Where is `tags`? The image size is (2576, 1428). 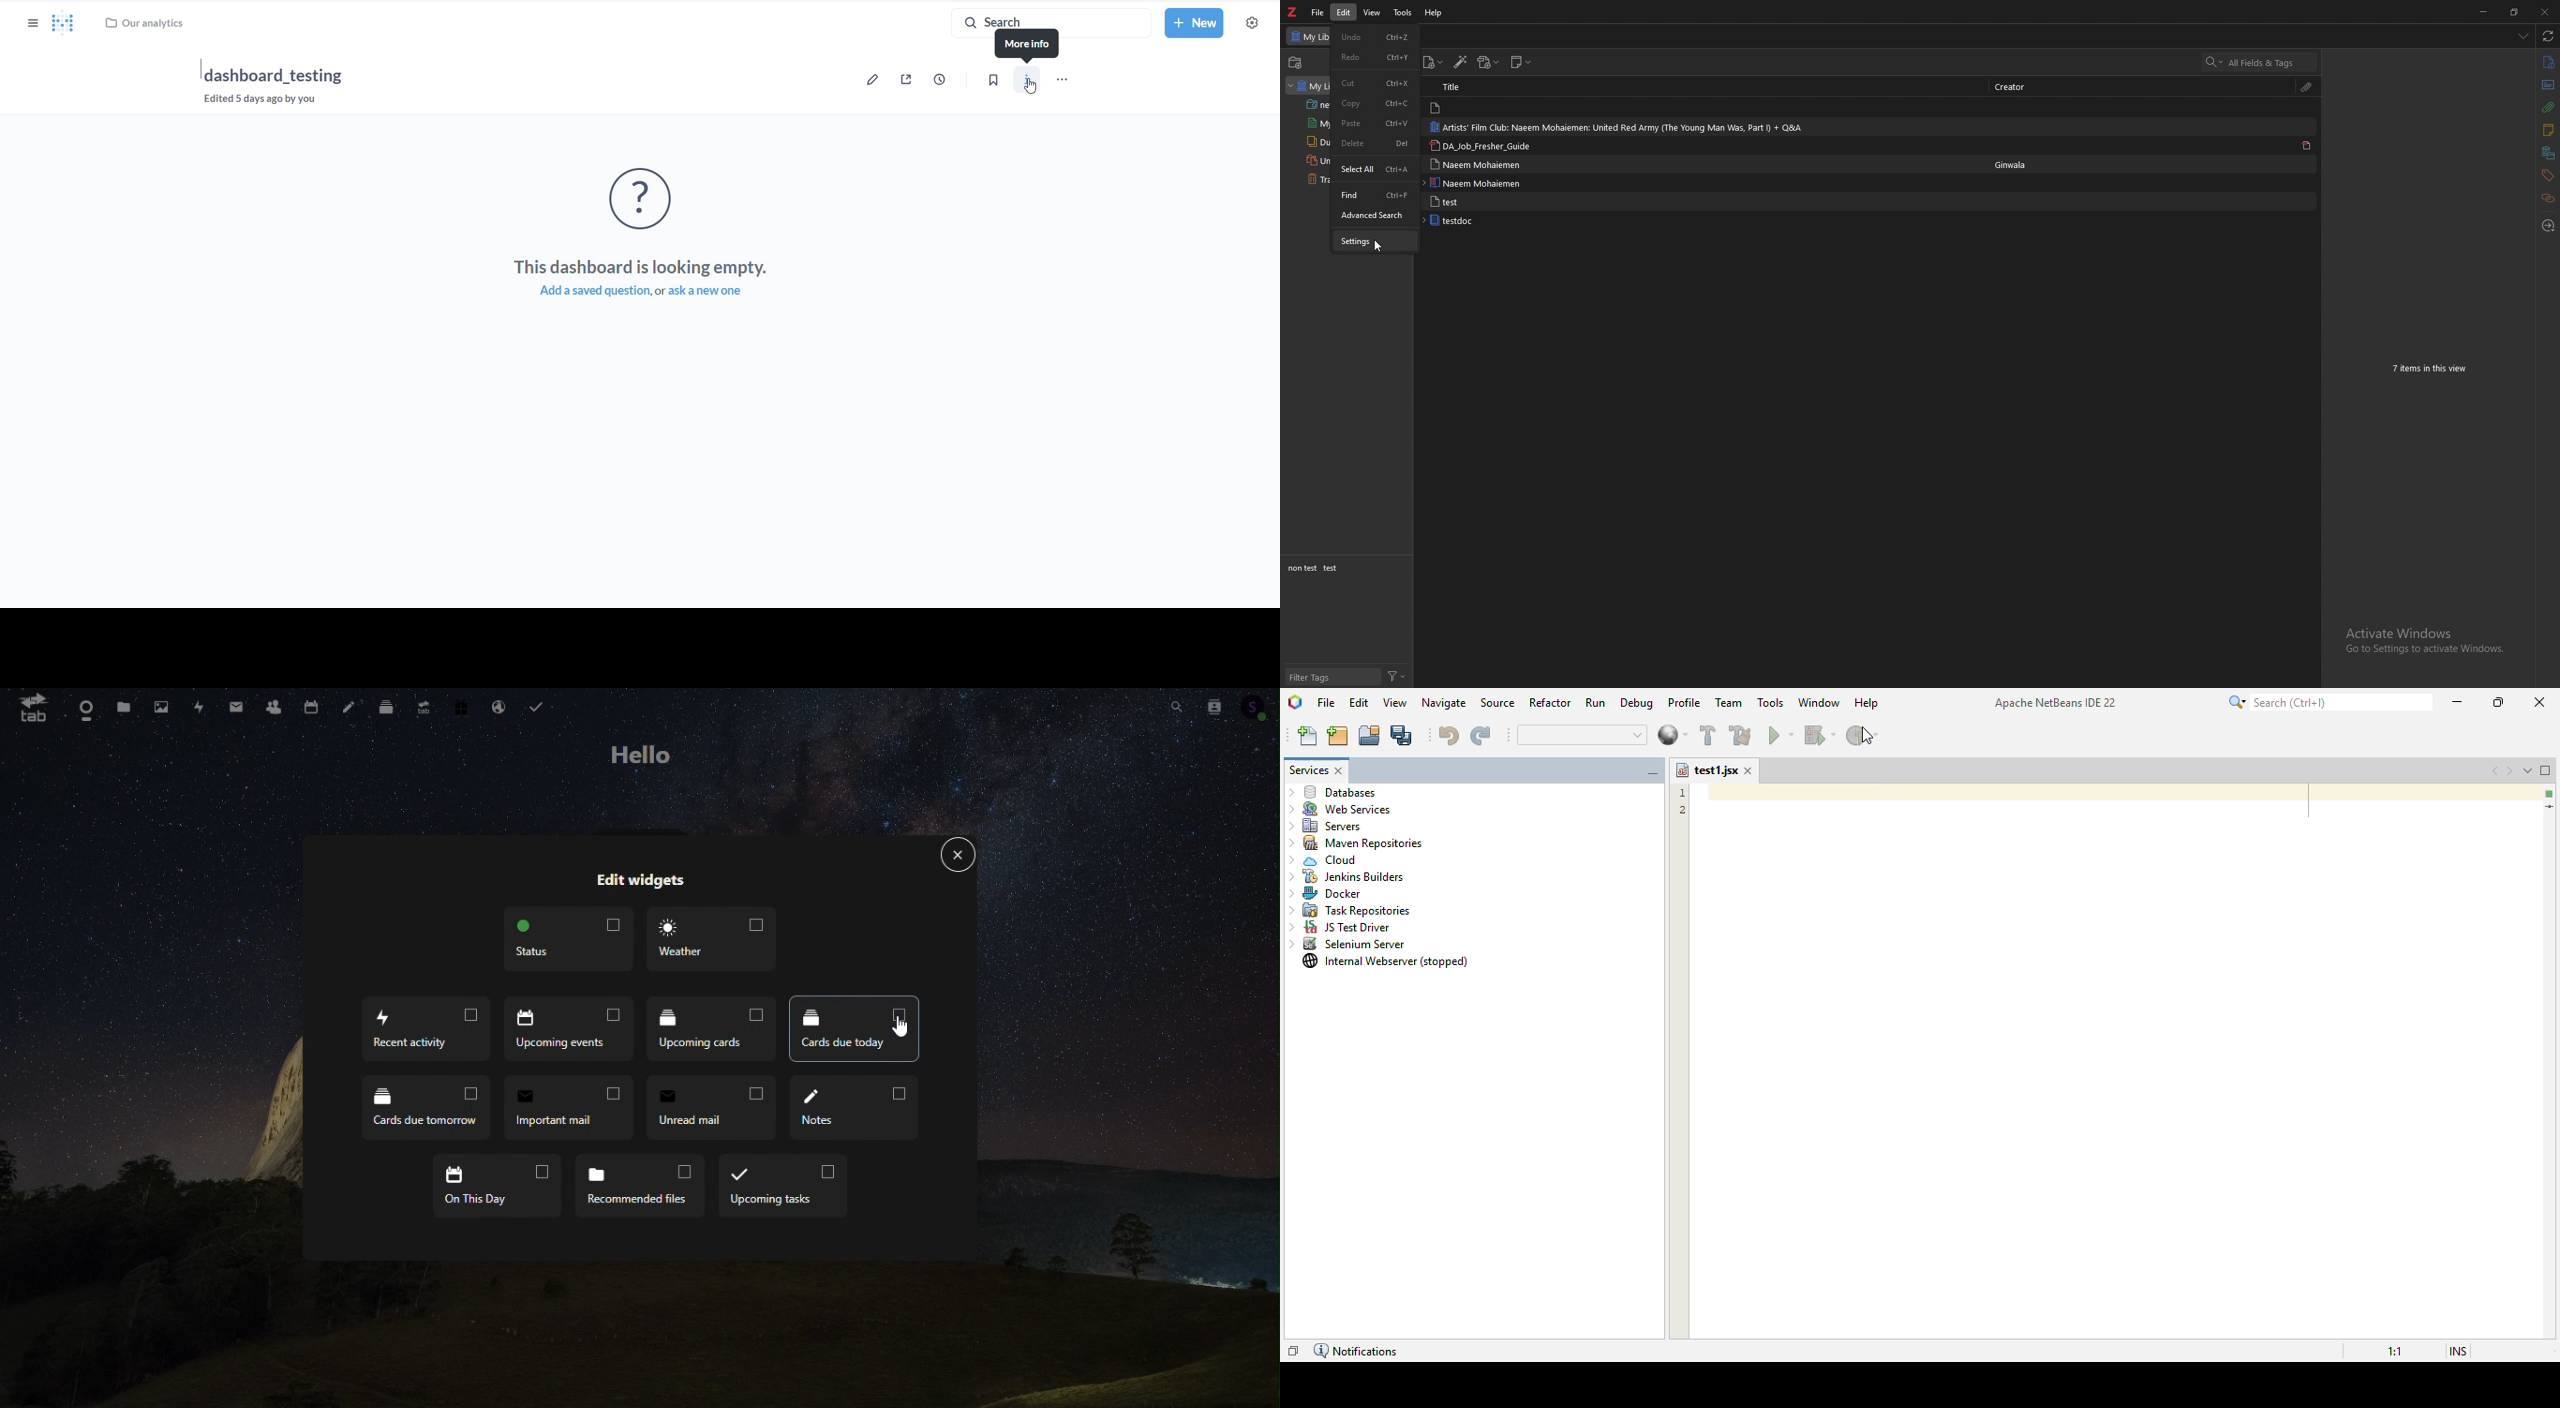
tags is located at coordinates (2546, 175).